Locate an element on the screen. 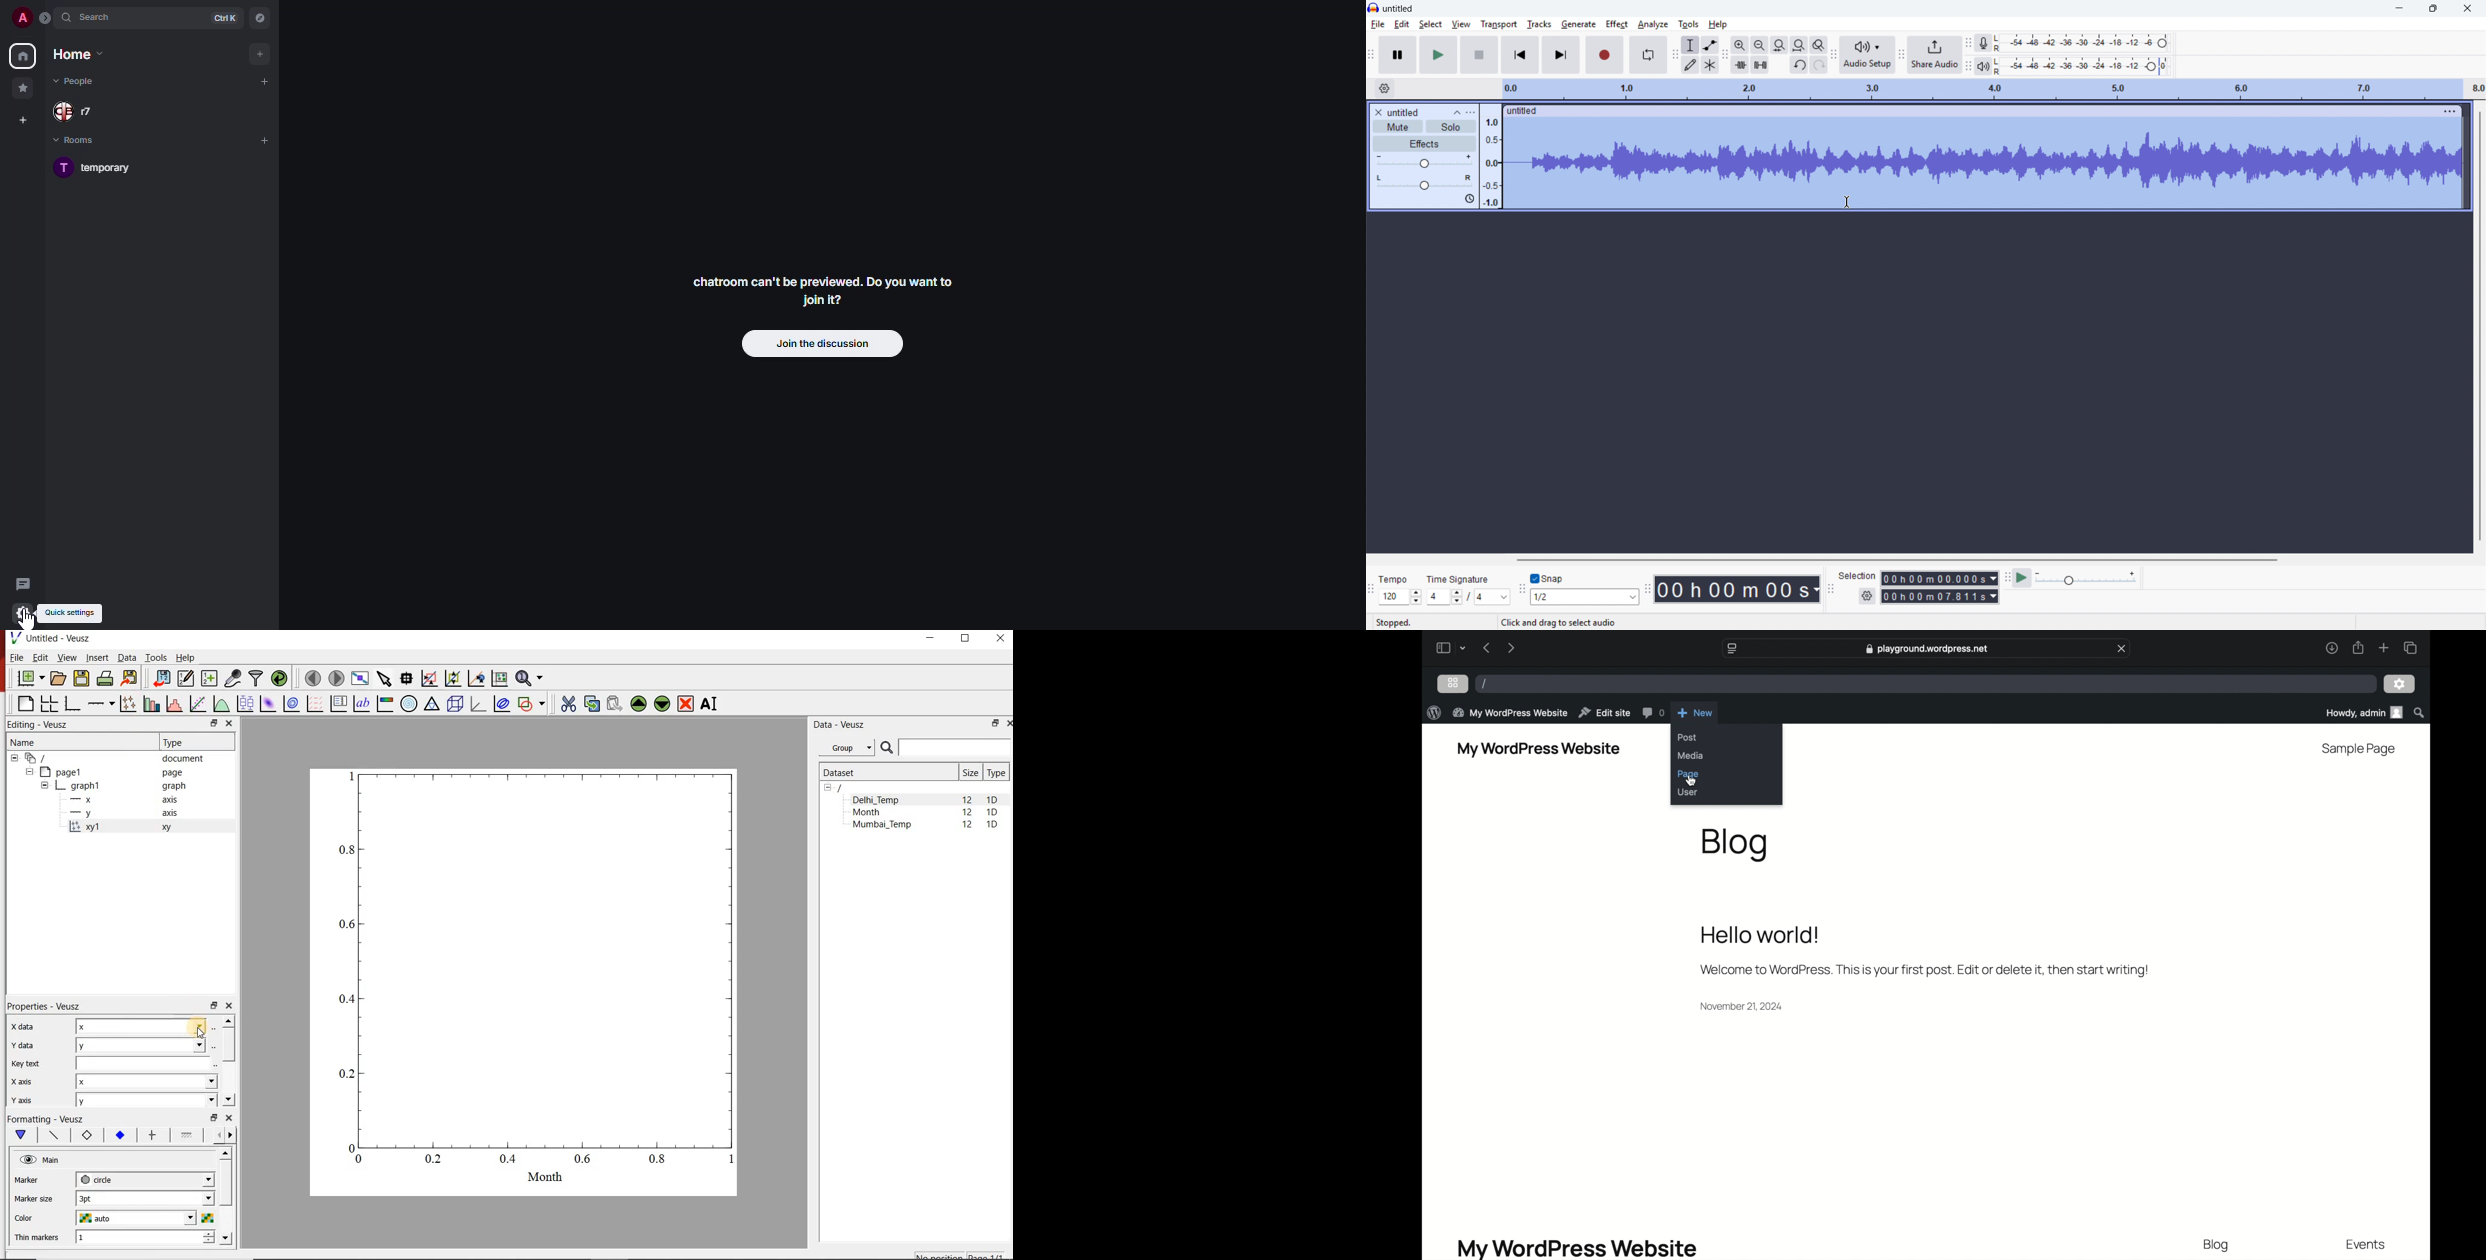  Untitled-Veusz is located at coordinates (54, 638).